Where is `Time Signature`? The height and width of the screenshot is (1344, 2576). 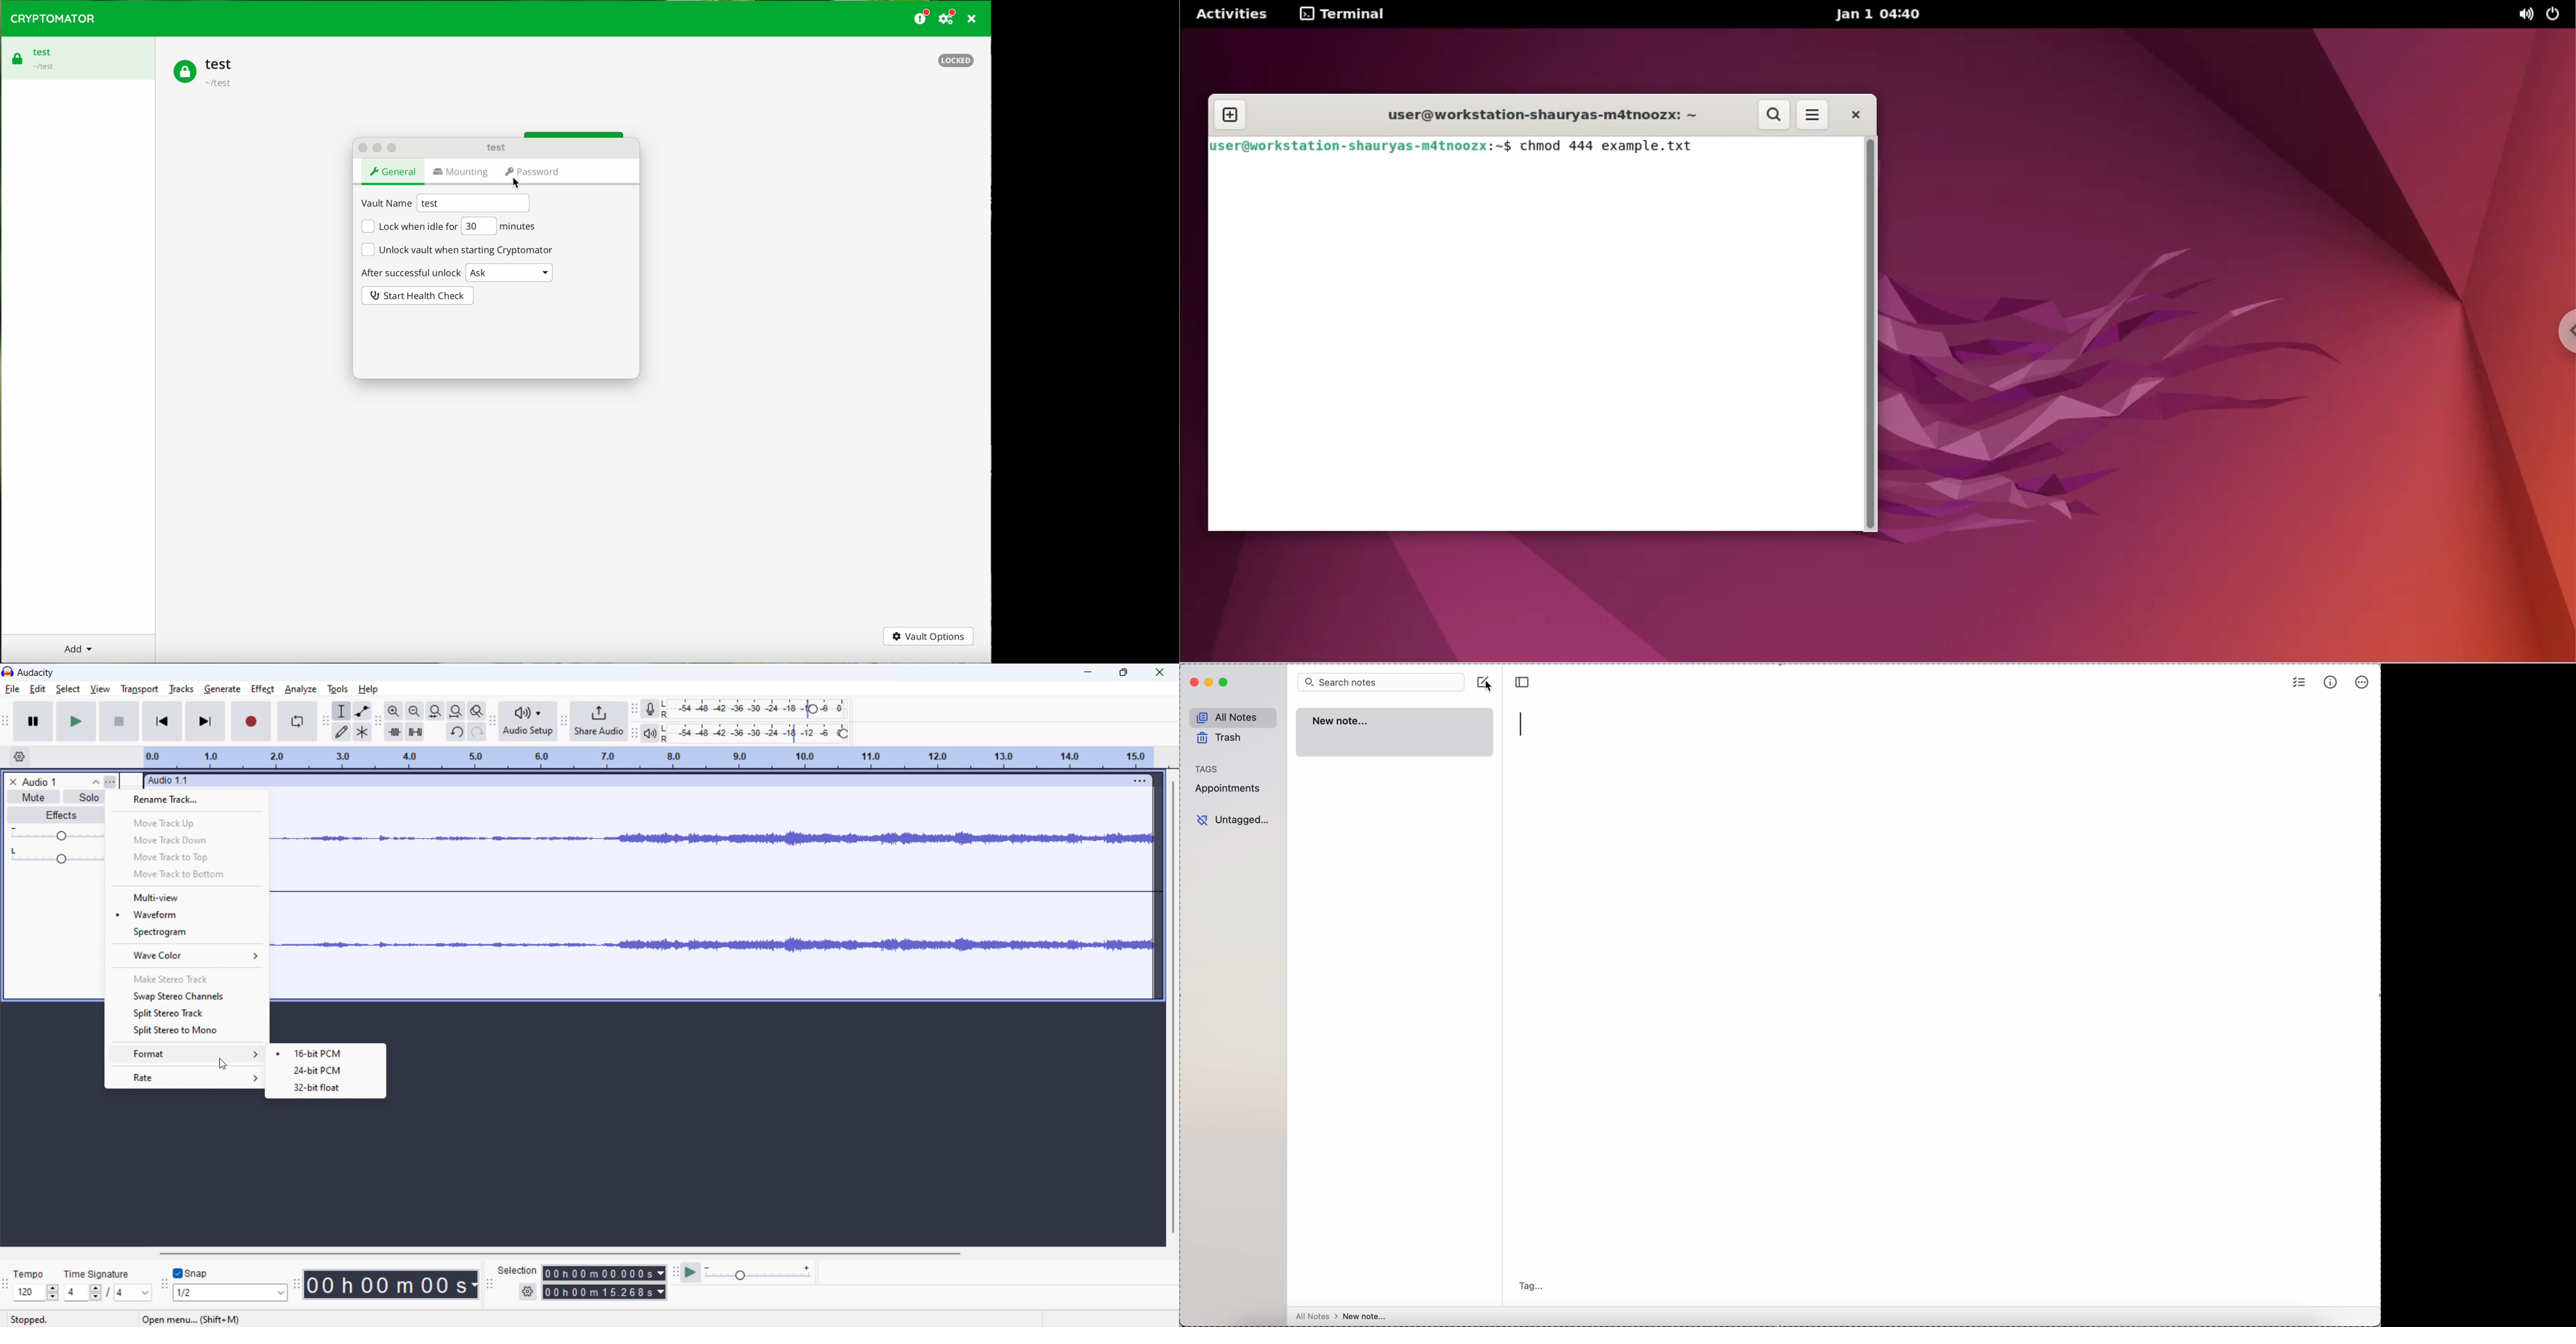 Time Signature is located at coordinates (100, 1271).